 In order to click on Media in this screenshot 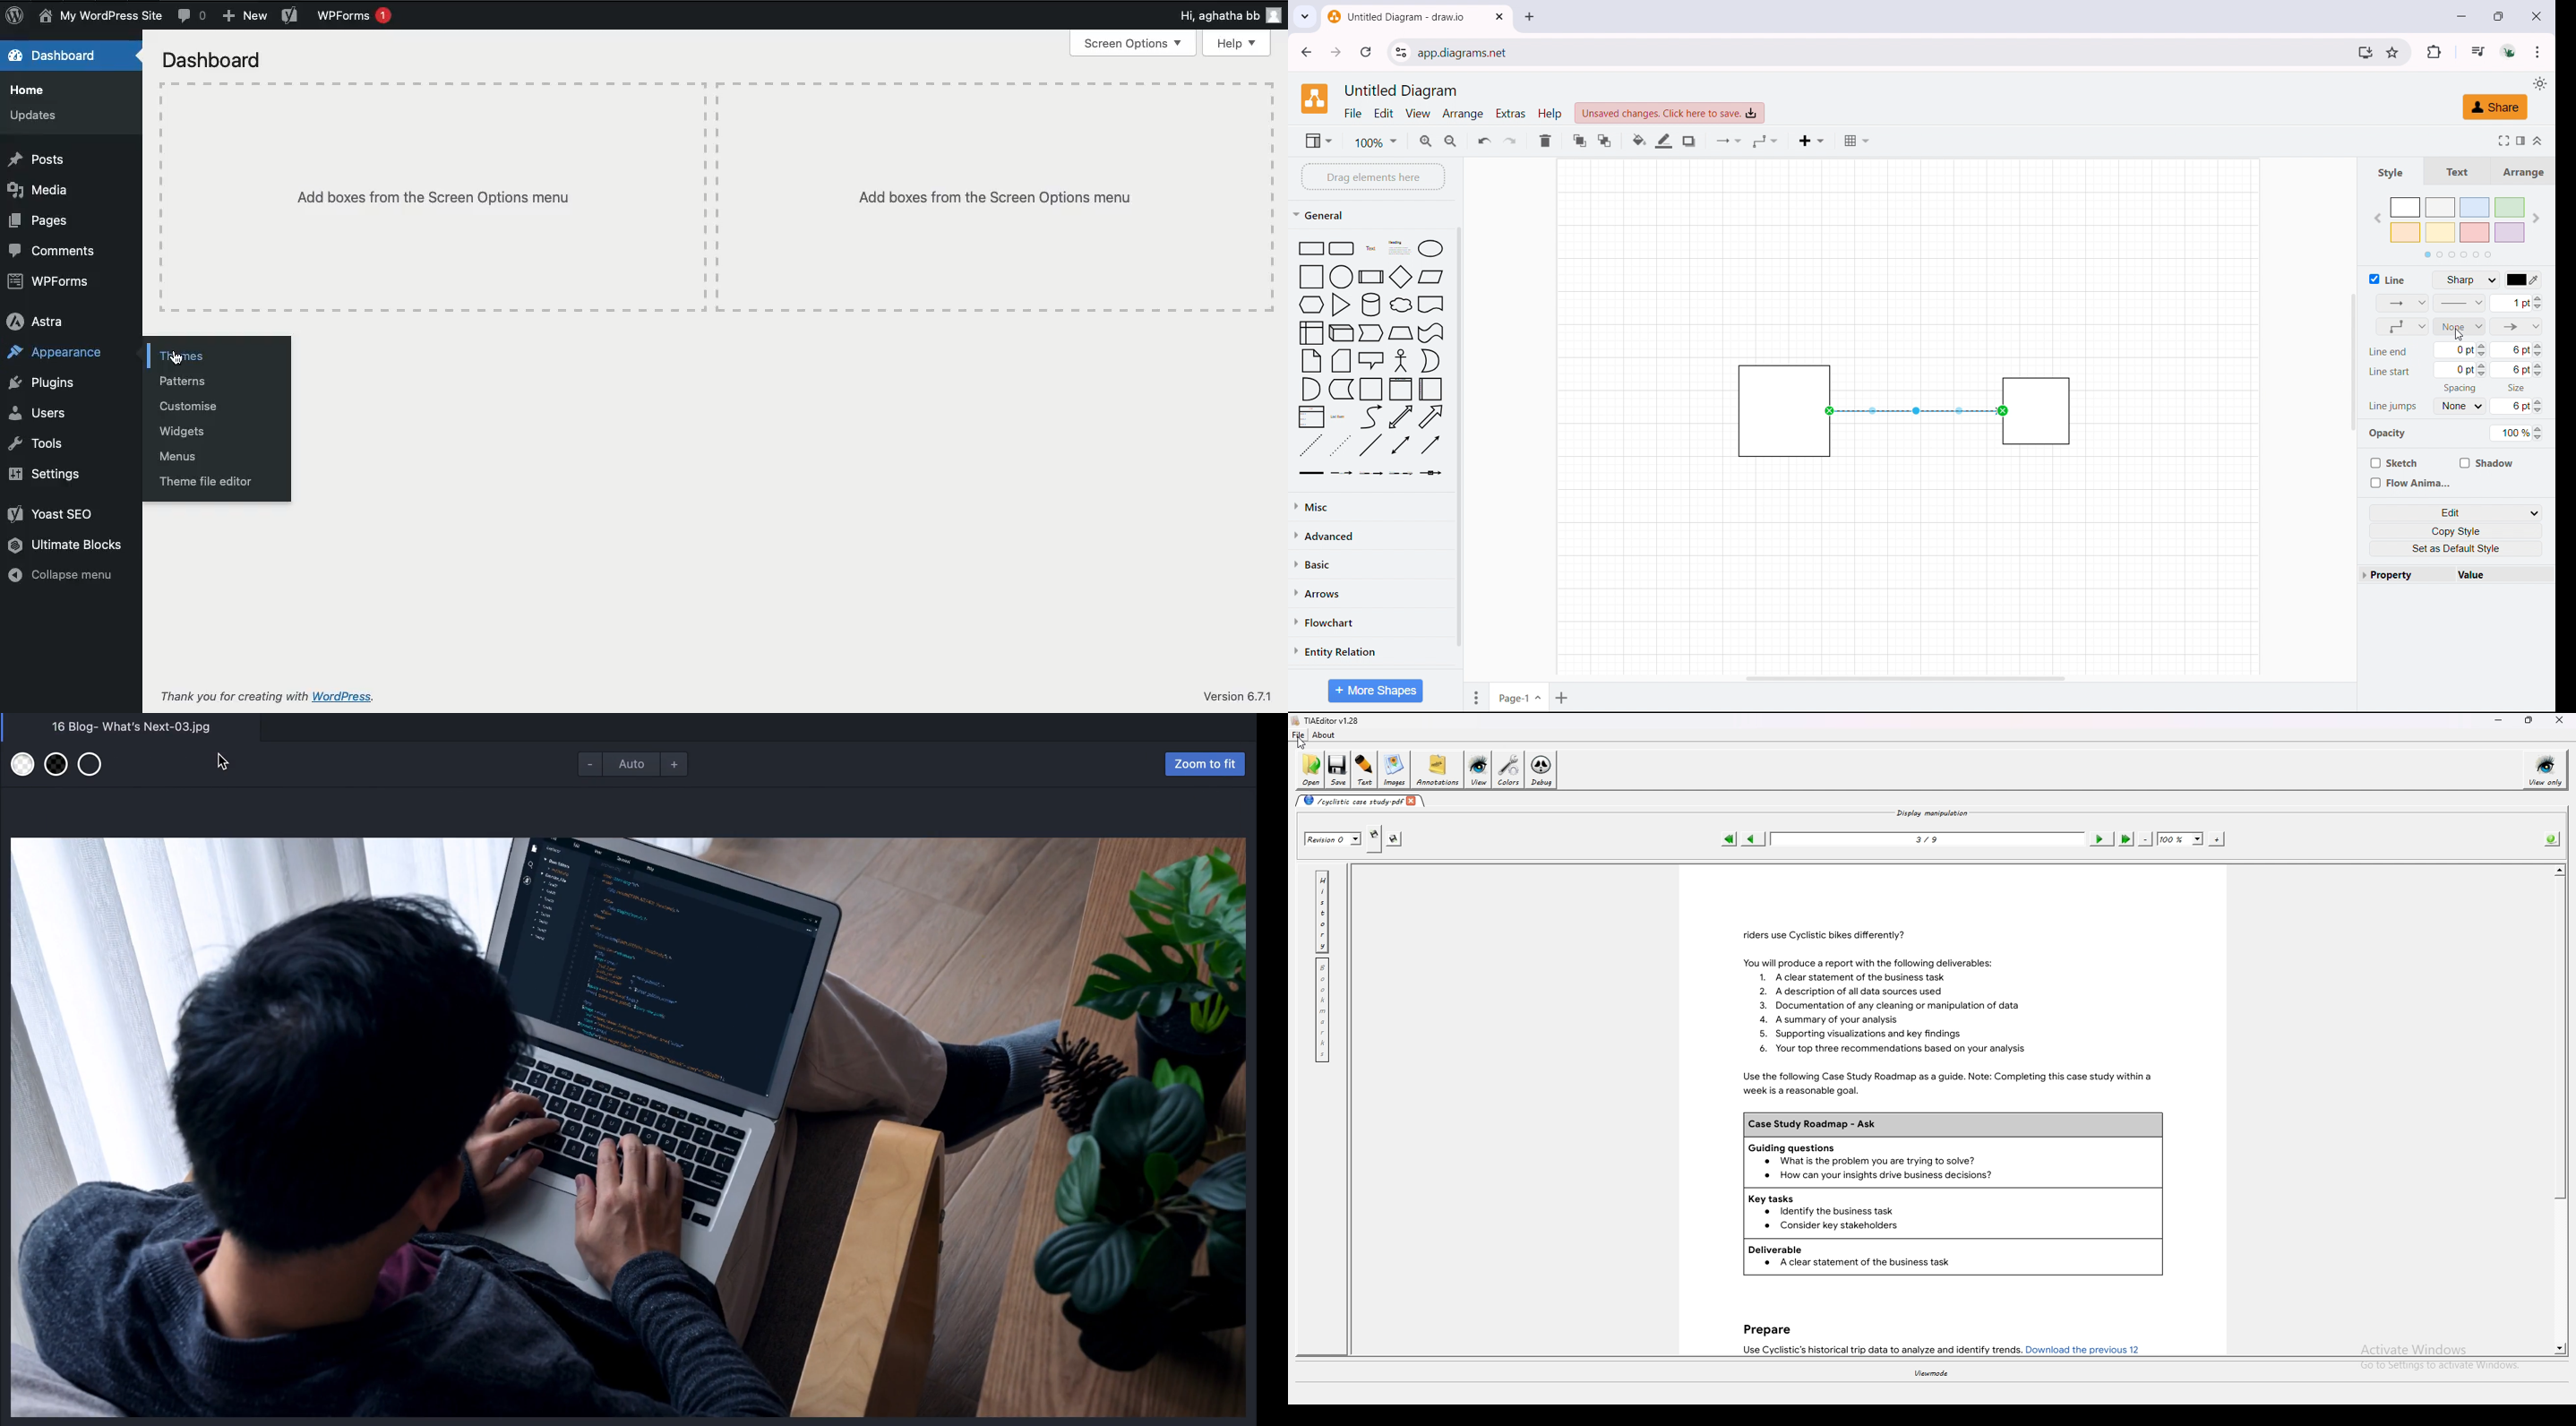, I will do `click(39, 191)`.